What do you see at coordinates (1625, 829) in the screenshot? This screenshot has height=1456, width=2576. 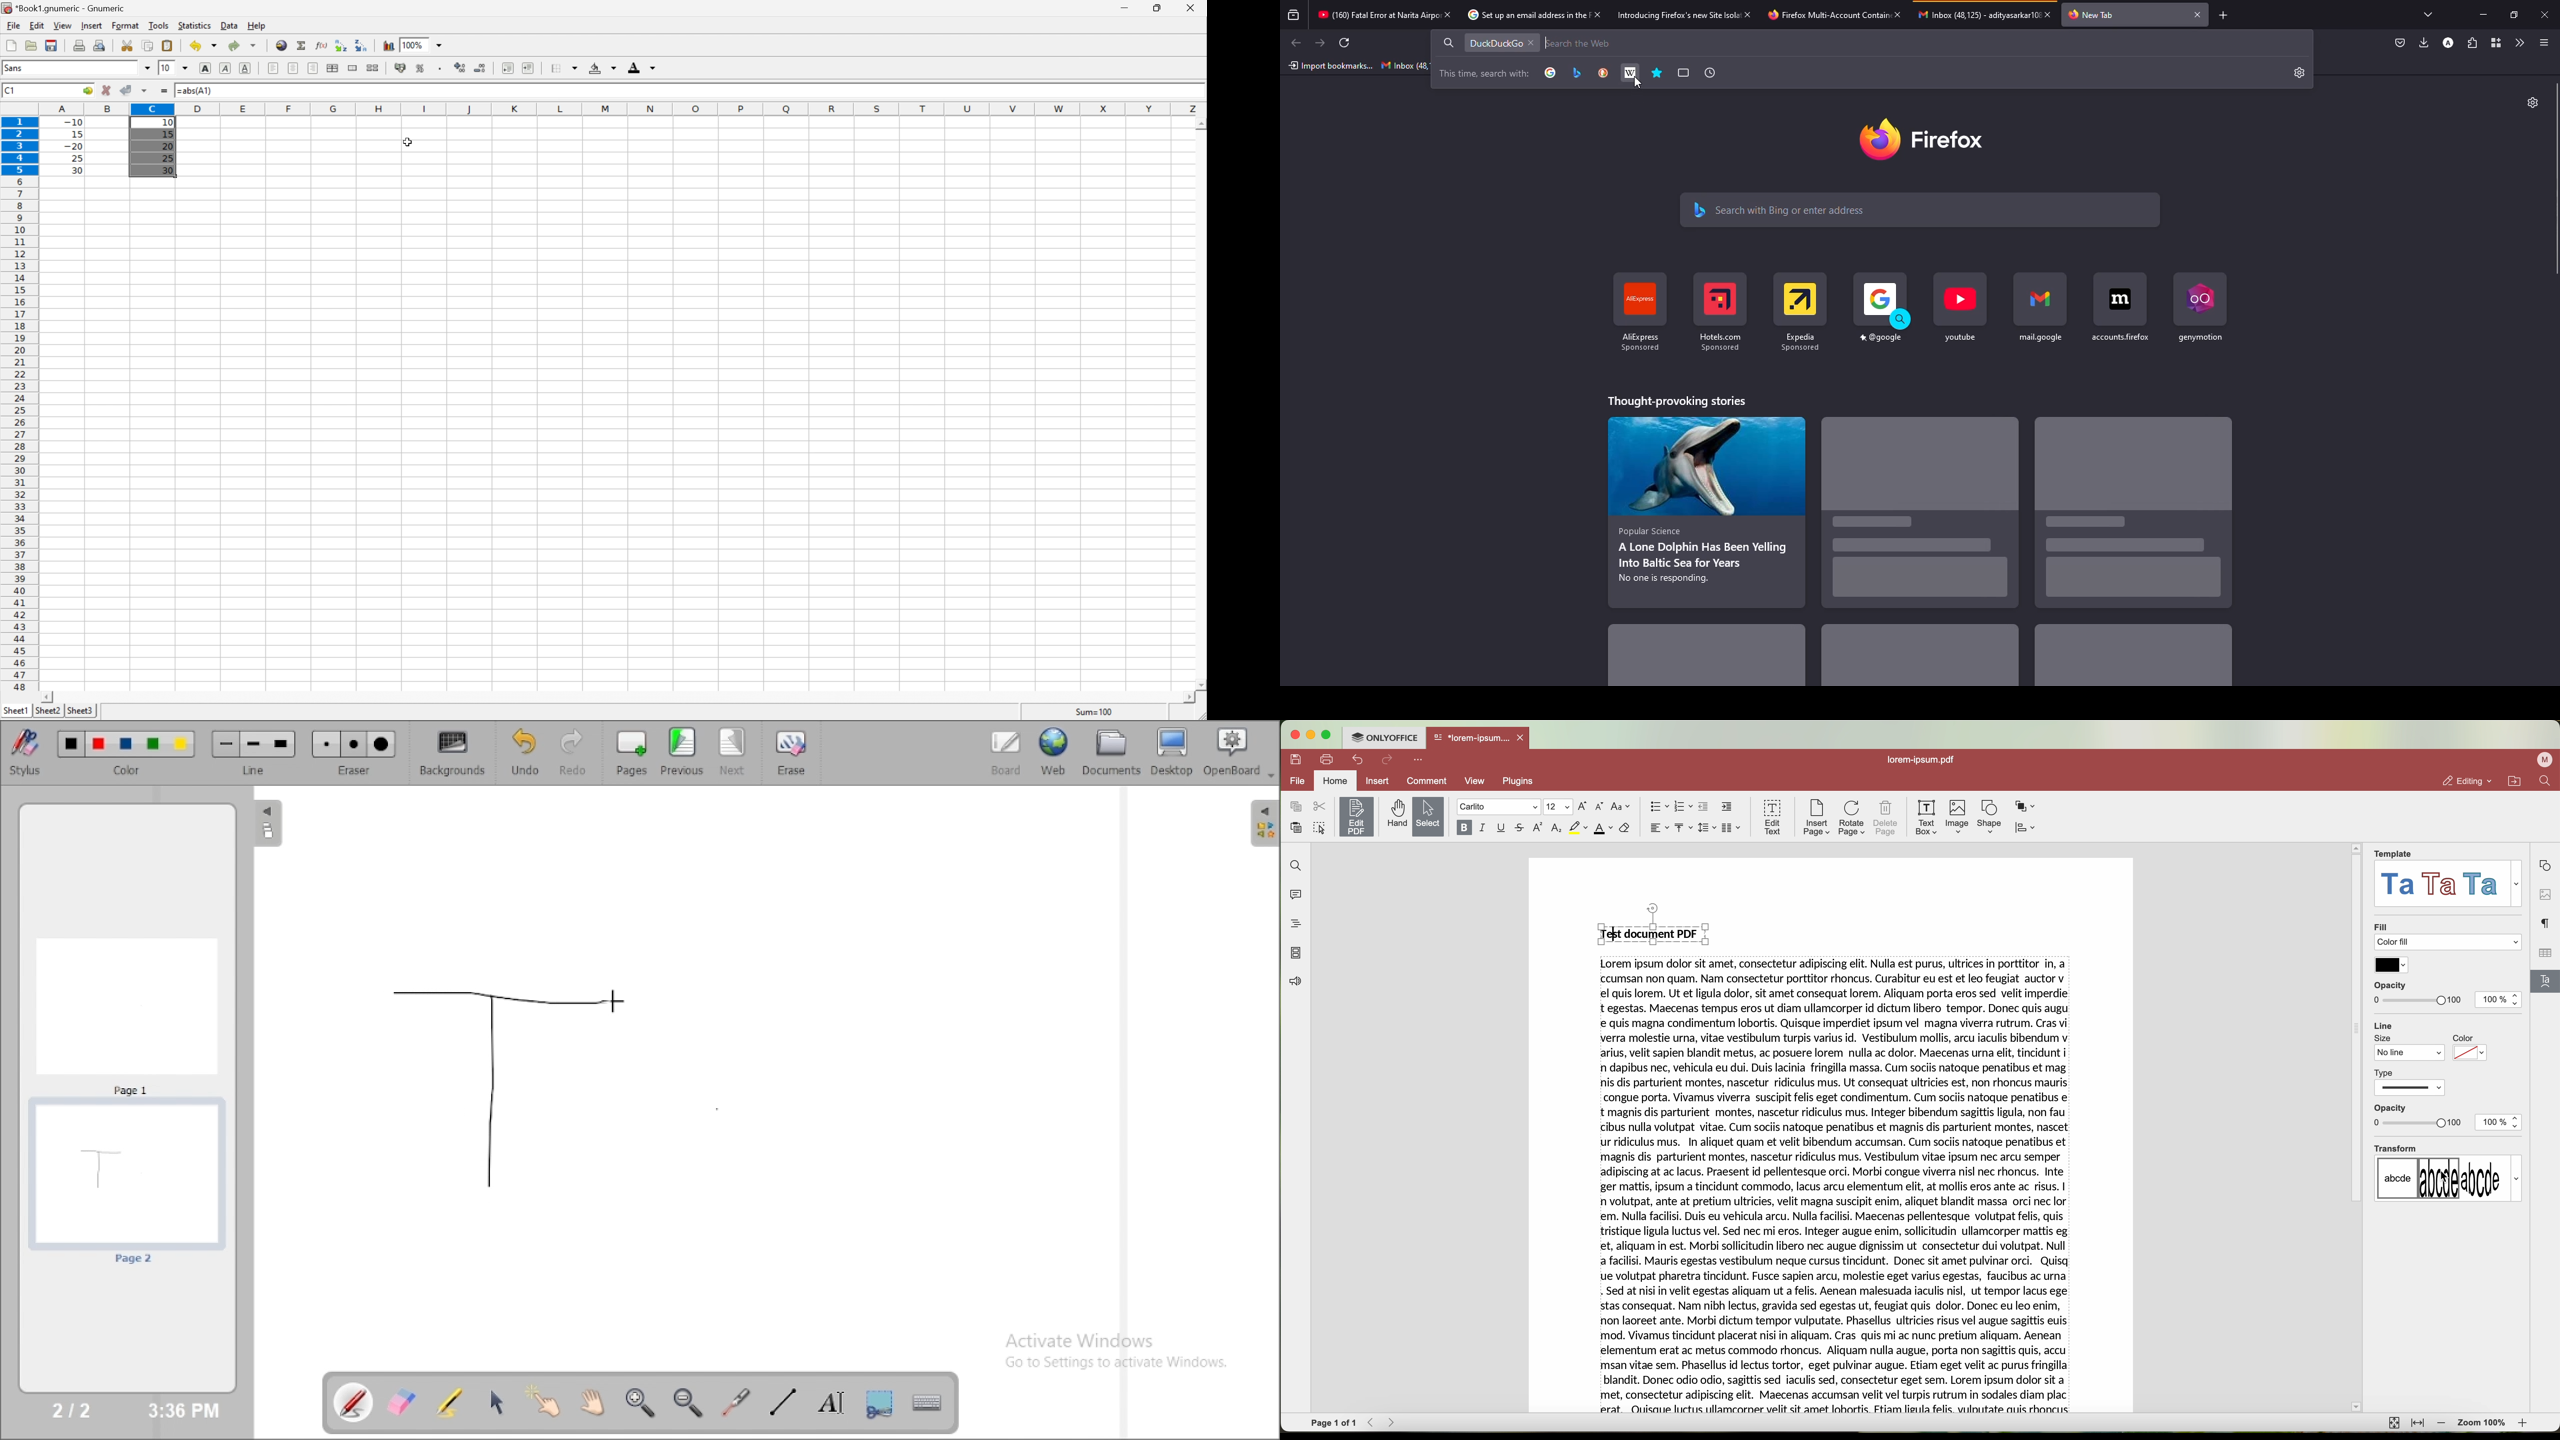 I see `clear style` at bounding box center [1625, 829].